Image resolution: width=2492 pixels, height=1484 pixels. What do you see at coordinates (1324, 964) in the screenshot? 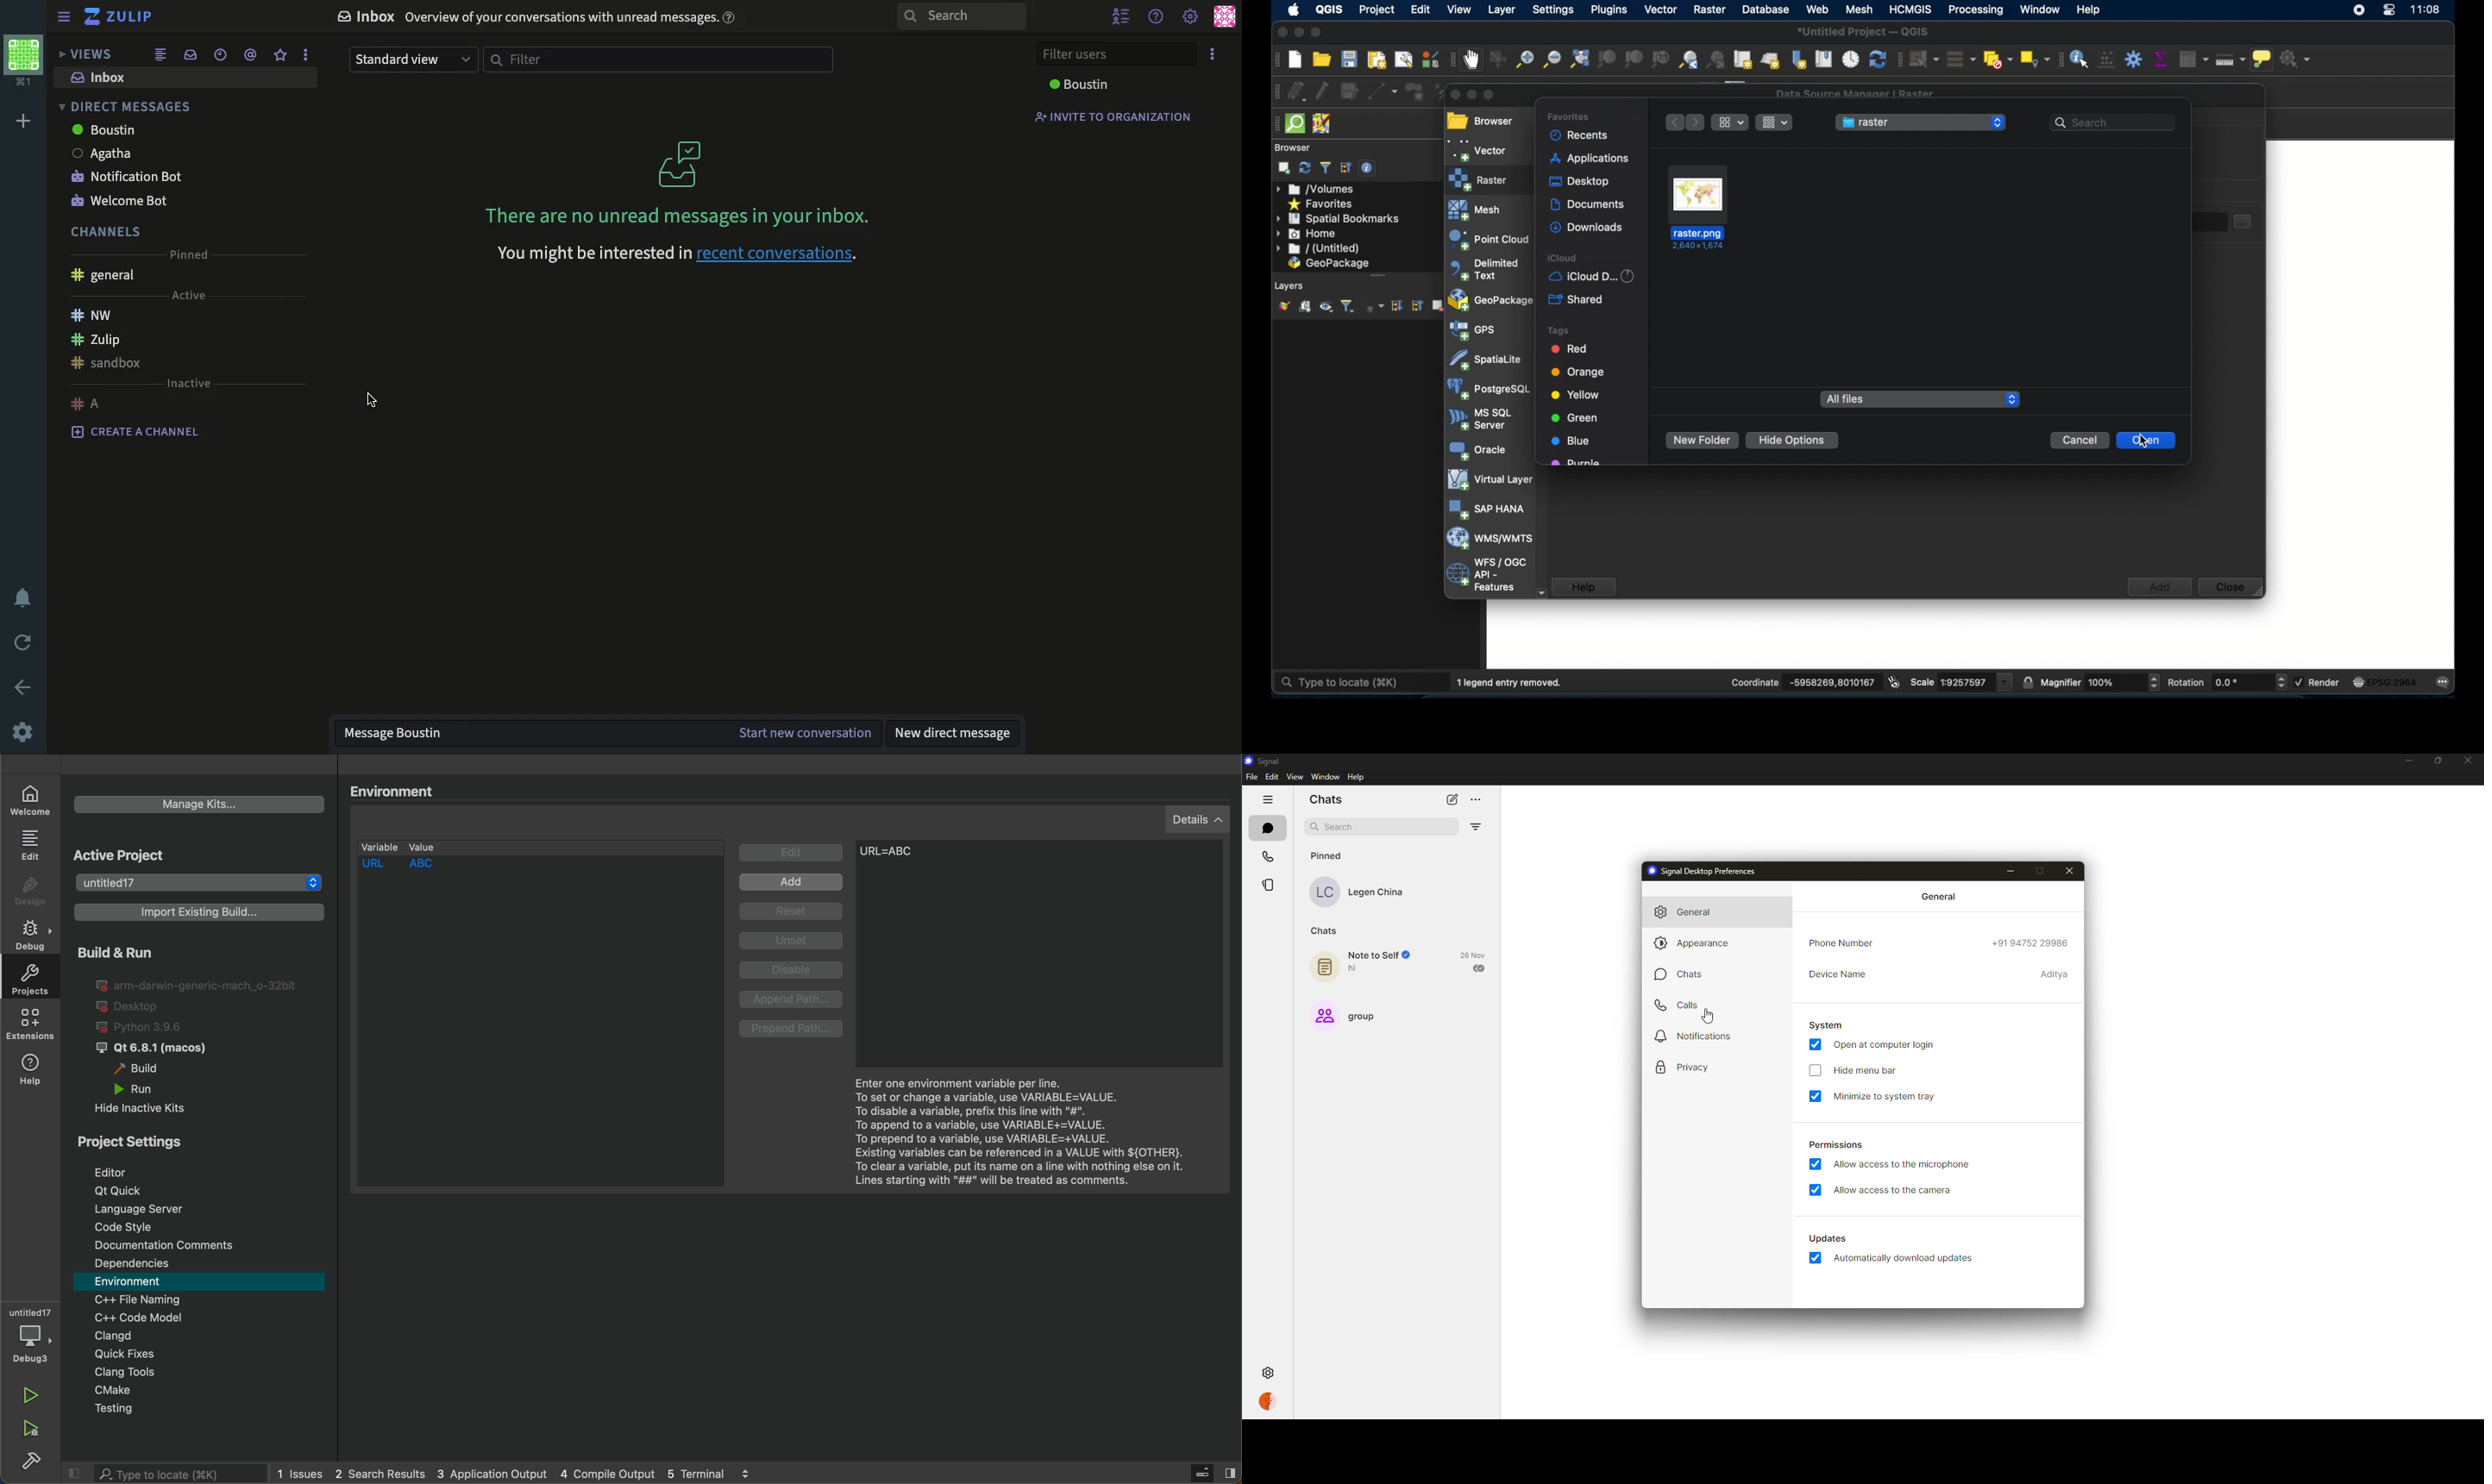
I see `Note icon` at bounding box center [1324, 964].